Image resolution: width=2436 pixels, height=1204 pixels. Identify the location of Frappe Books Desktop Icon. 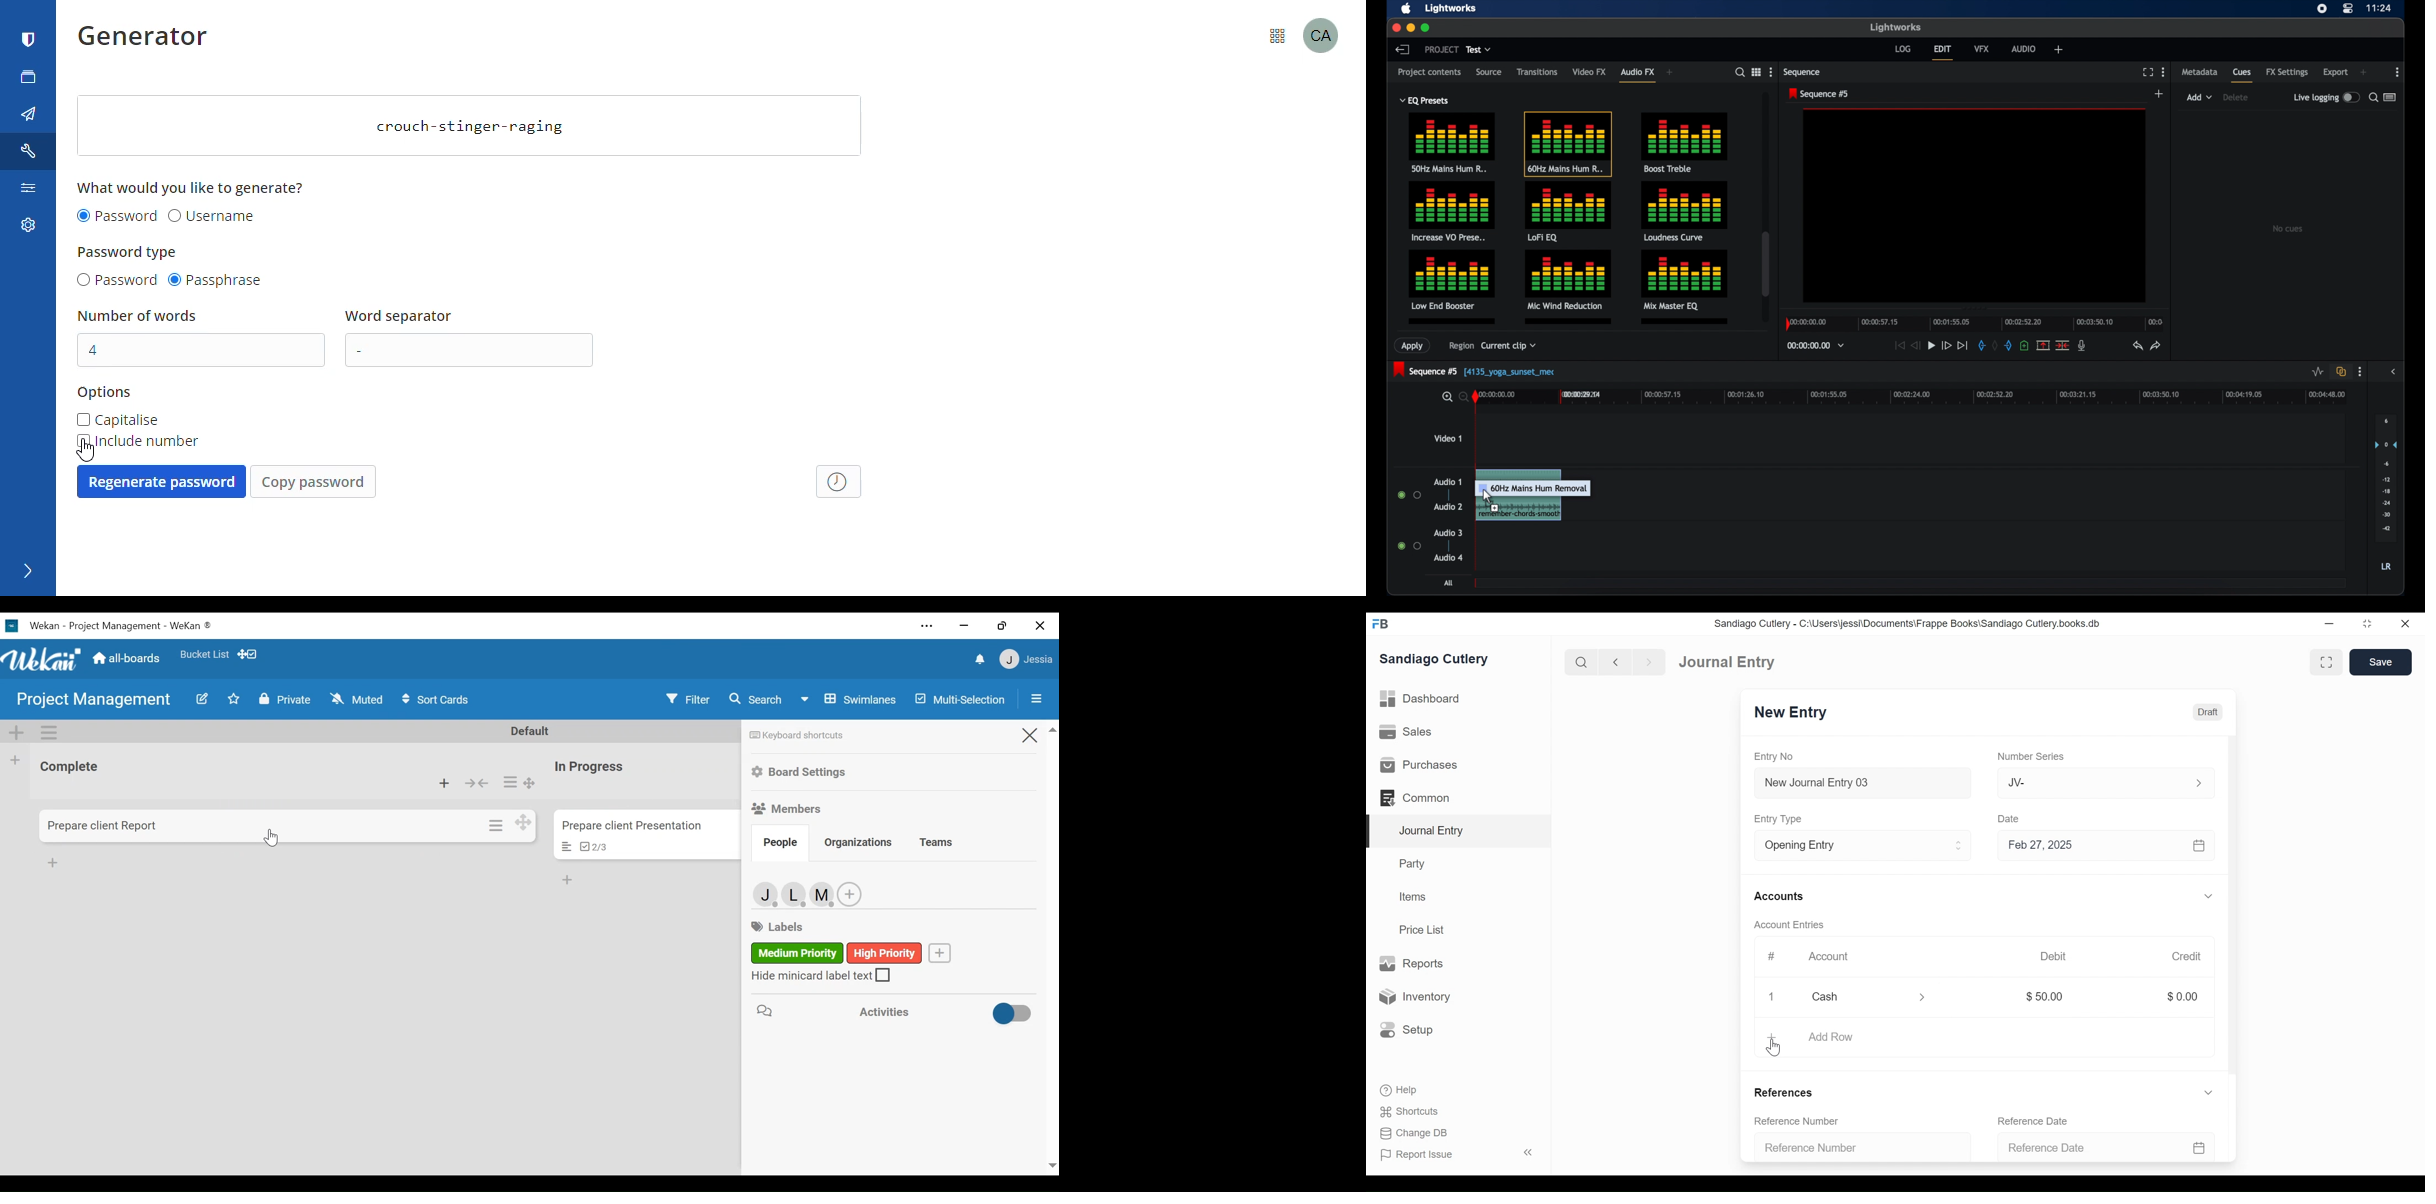
(1380, 624).